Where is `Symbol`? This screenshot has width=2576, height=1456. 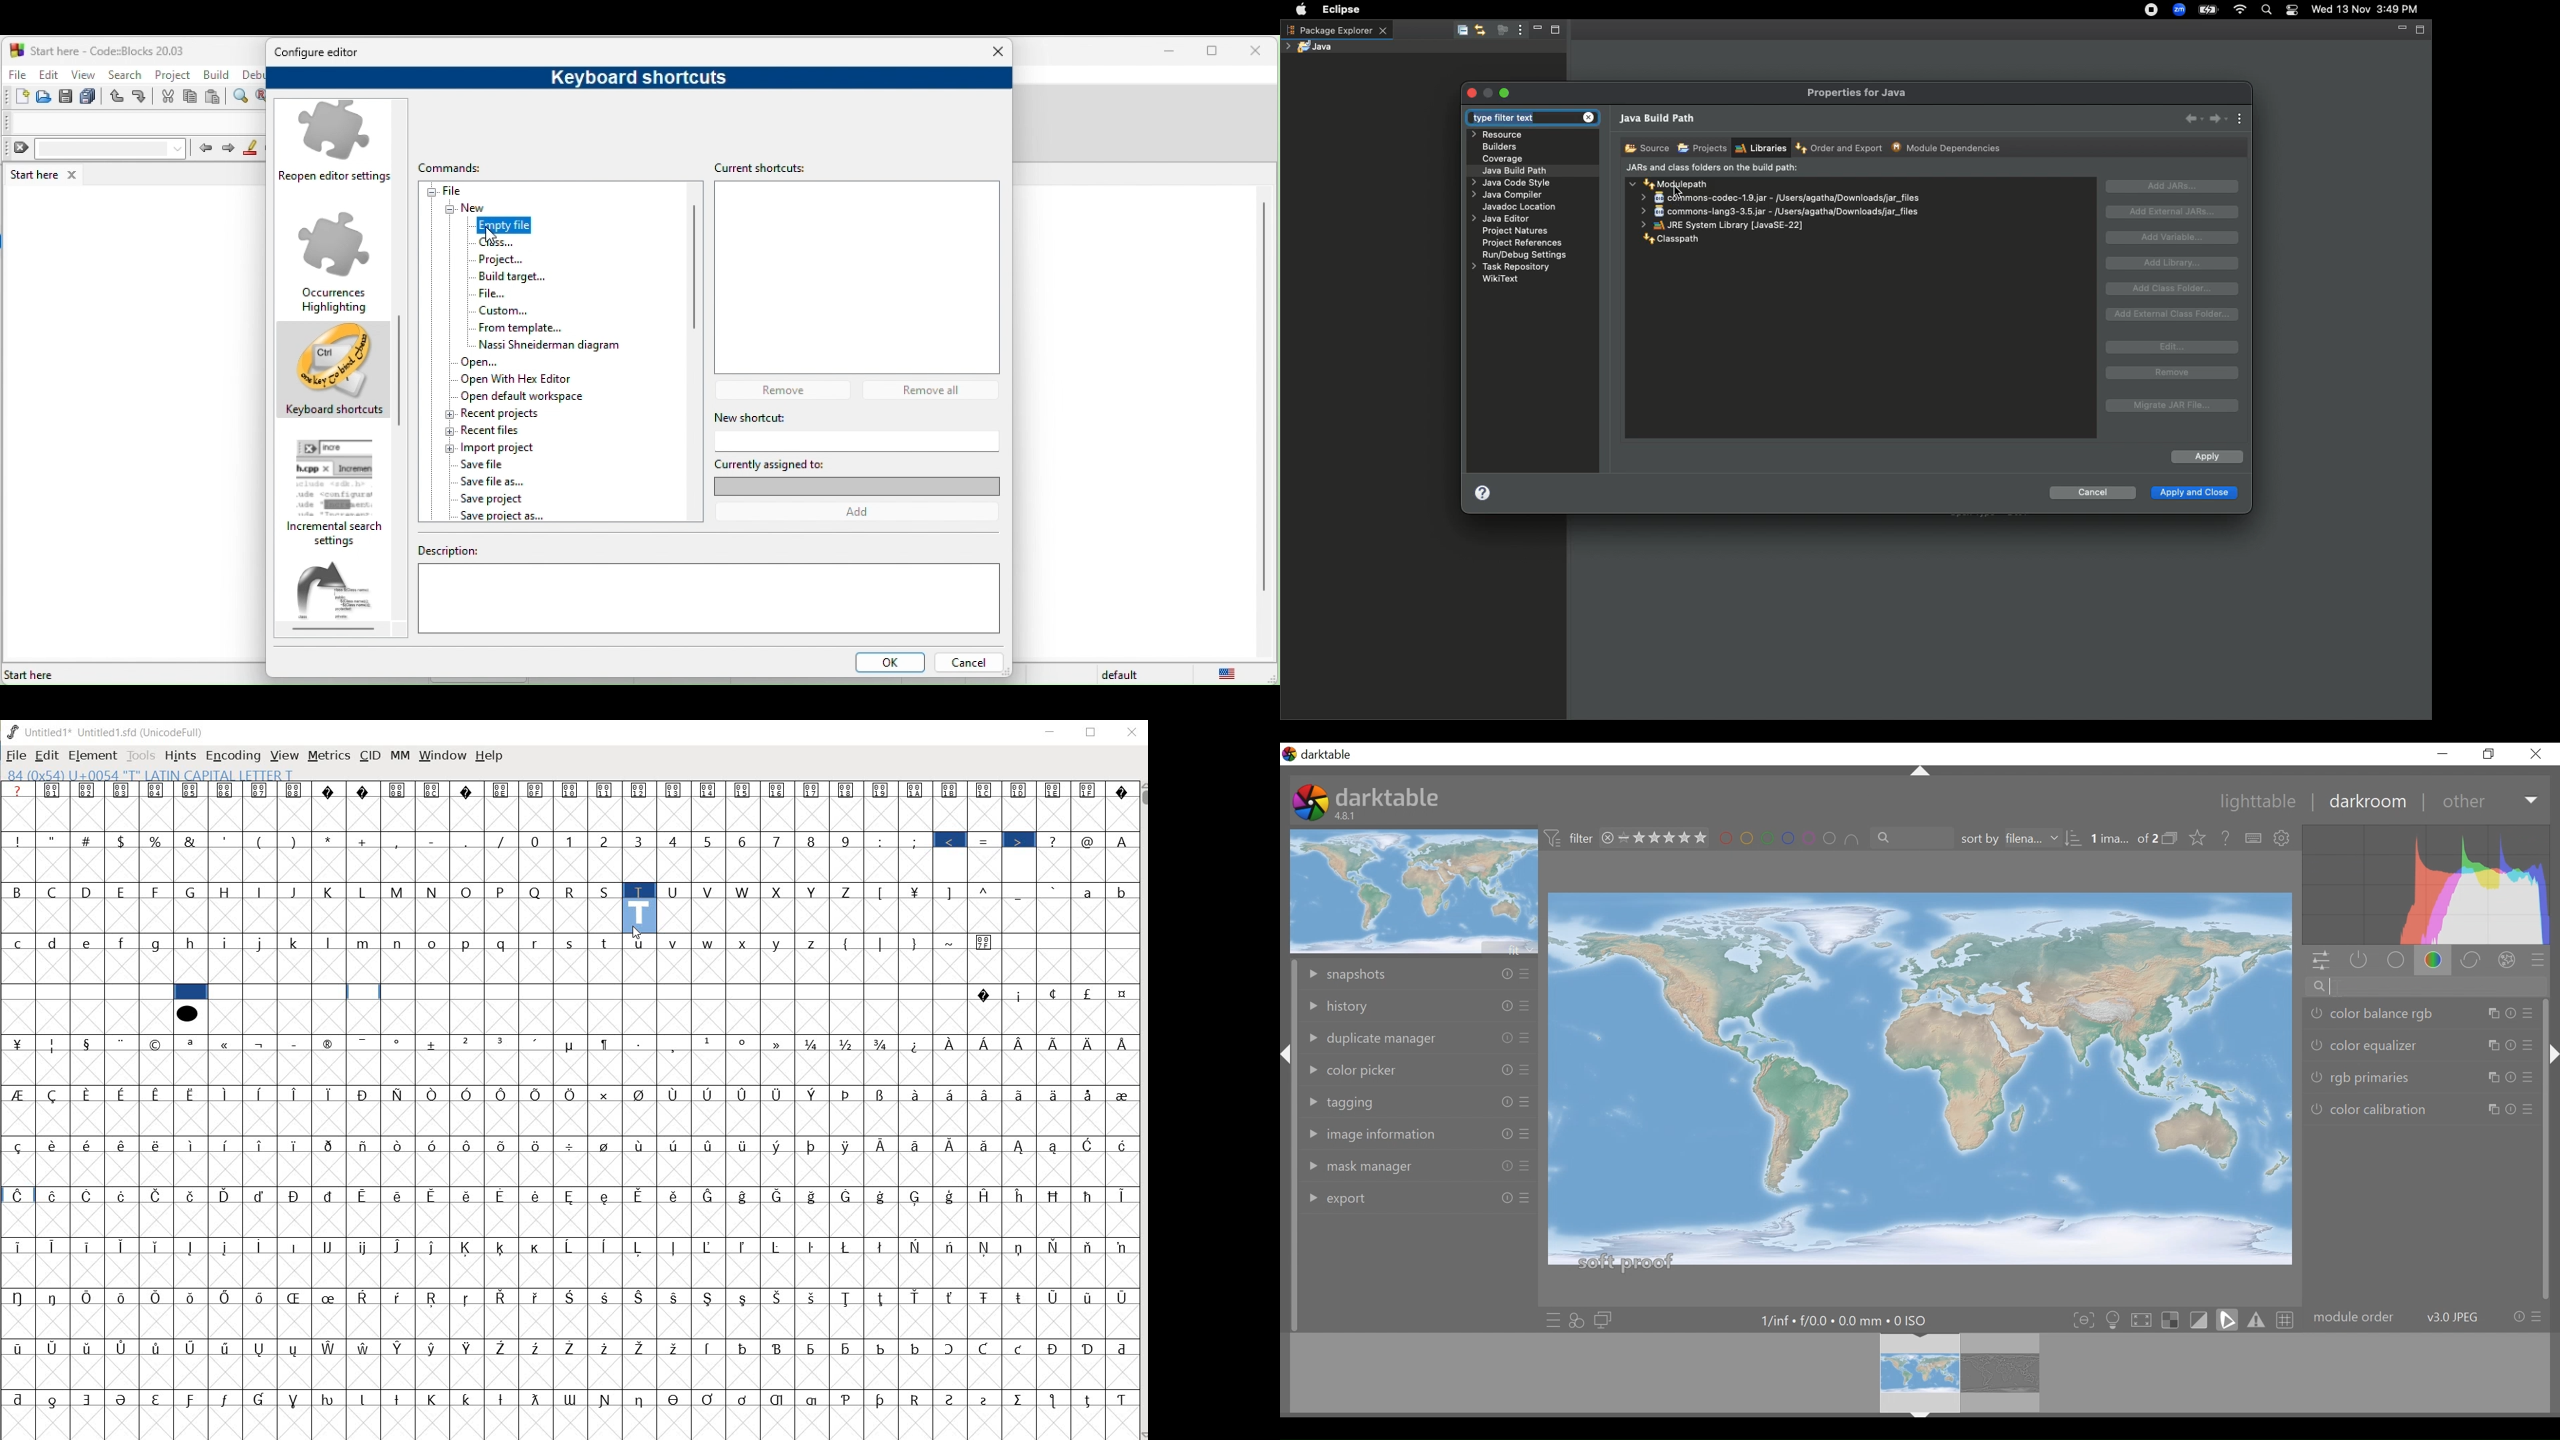 Symbol is located at coordinates (850, 1146).